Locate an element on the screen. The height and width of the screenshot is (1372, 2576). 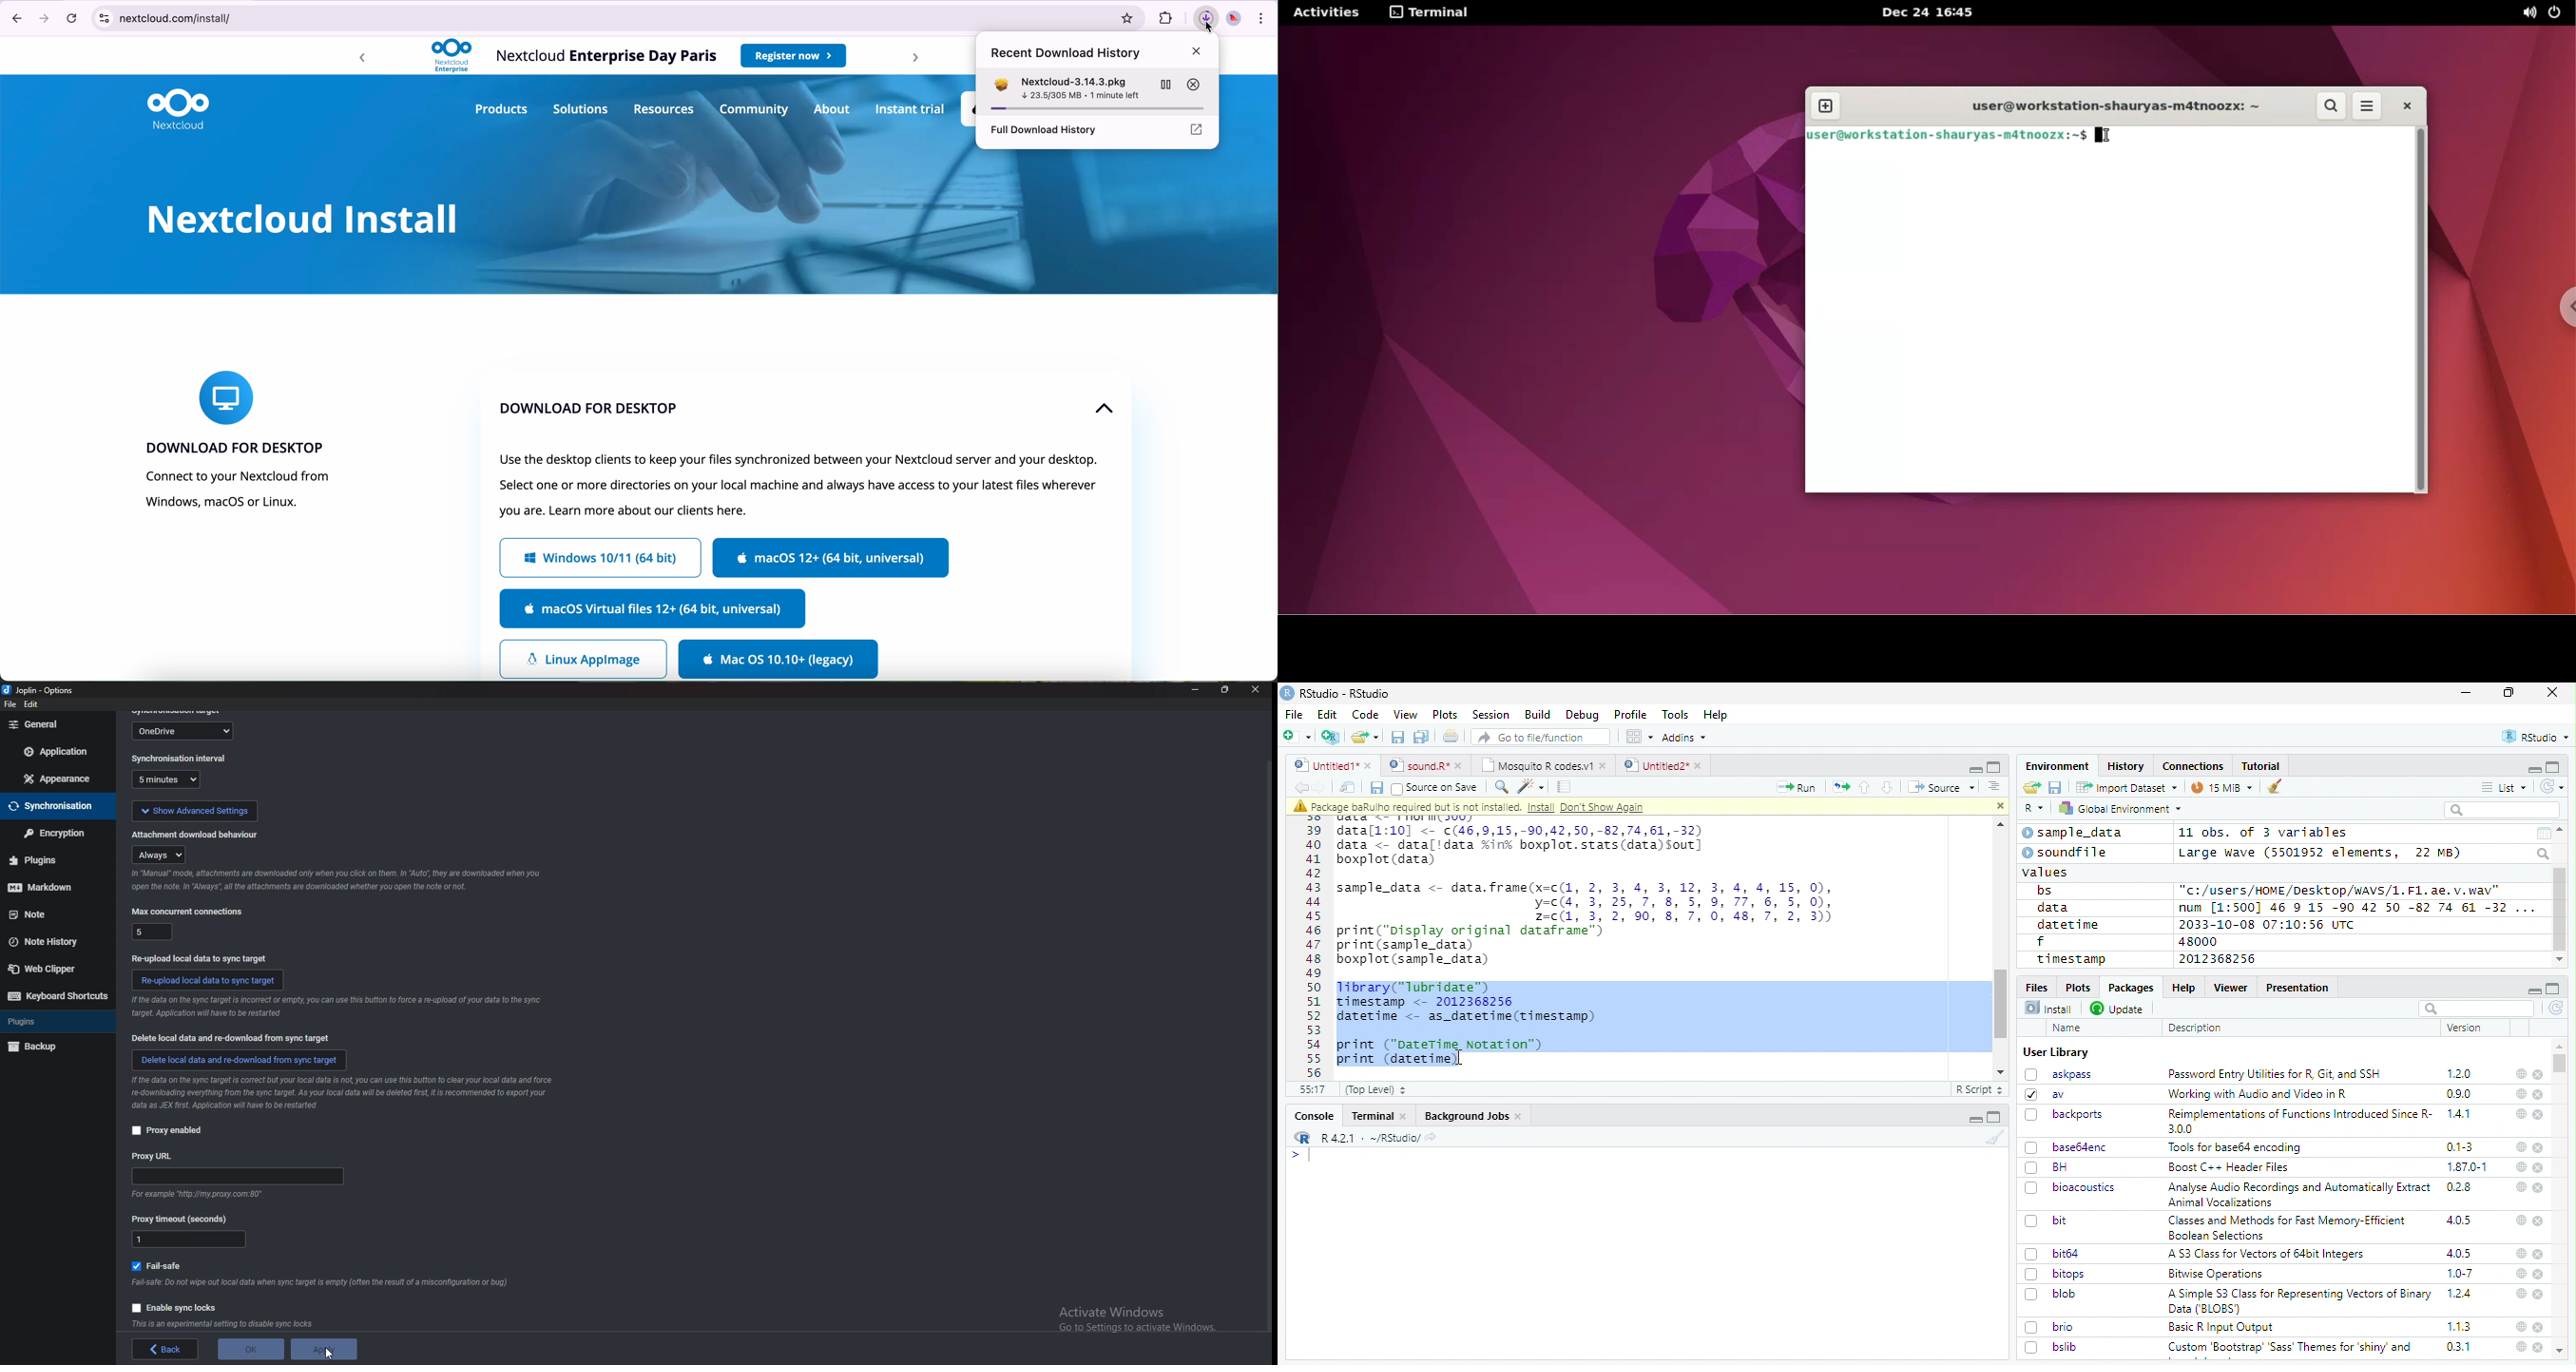
Reimplementations of Functions Introduced Since R-
300 is located at coordinates (2298, 1121).